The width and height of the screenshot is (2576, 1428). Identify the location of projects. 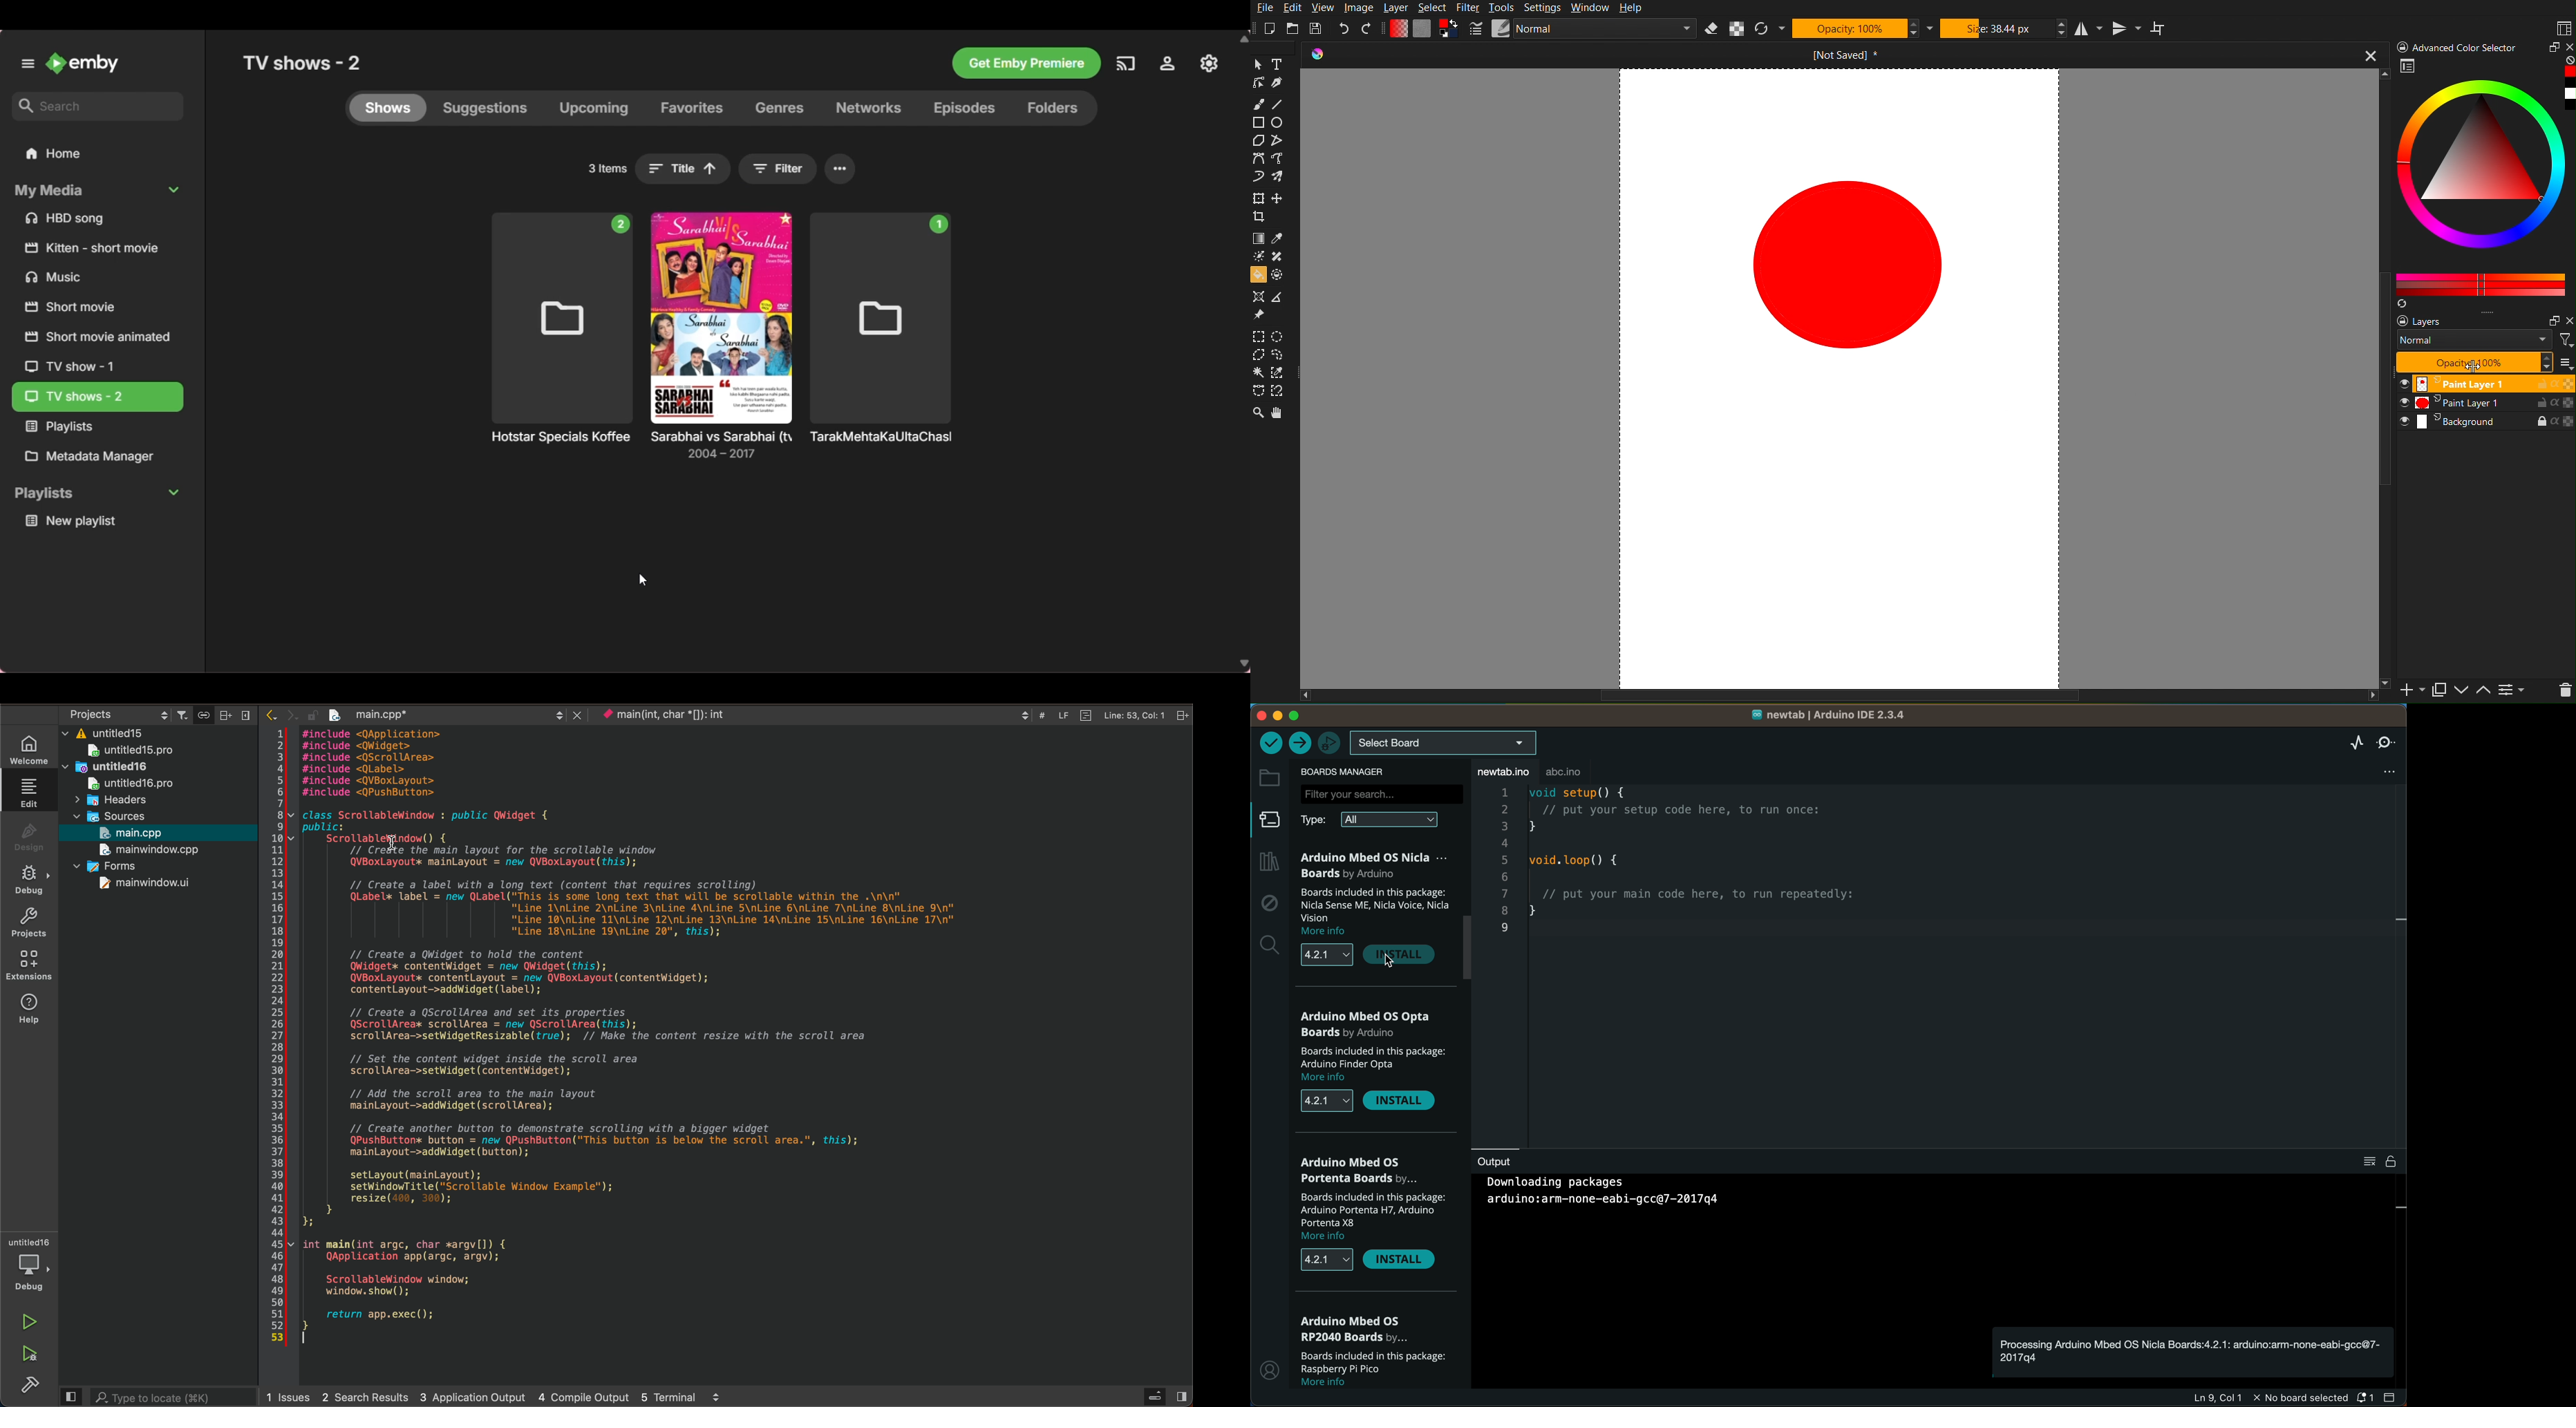
(28, 924).